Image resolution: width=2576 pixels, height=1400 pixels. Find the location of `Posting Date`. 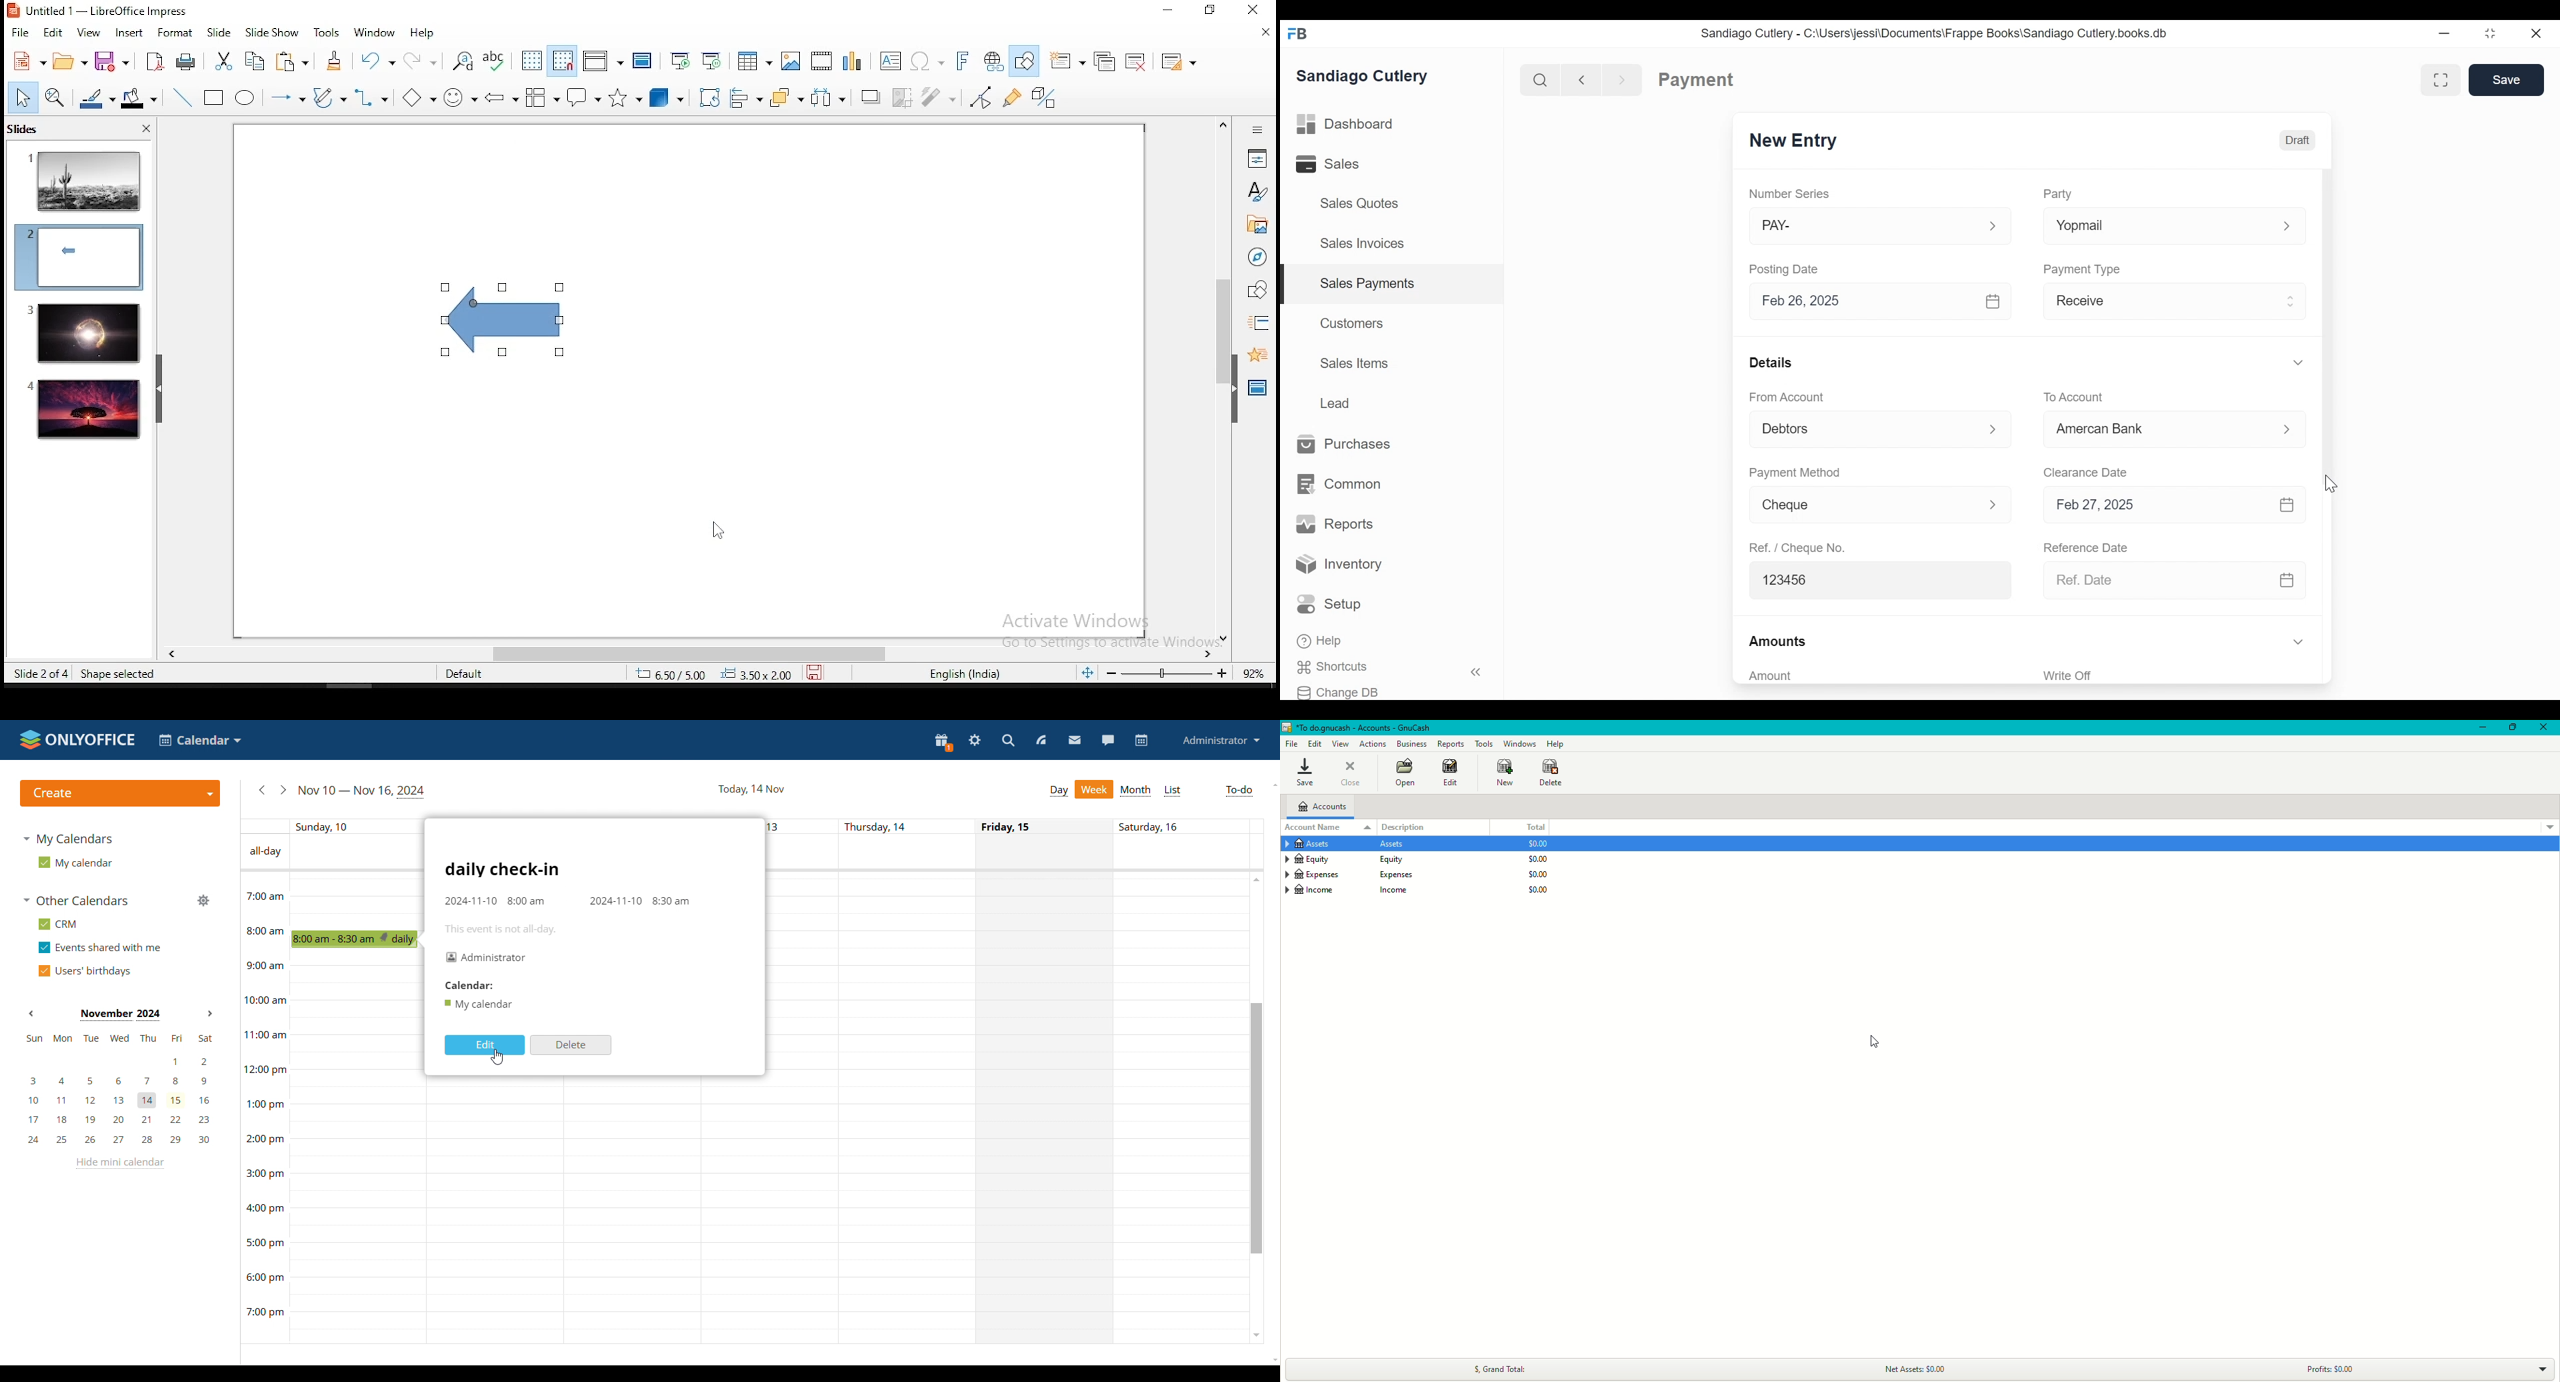

Posting Date is located at coordinates (1786, 269).